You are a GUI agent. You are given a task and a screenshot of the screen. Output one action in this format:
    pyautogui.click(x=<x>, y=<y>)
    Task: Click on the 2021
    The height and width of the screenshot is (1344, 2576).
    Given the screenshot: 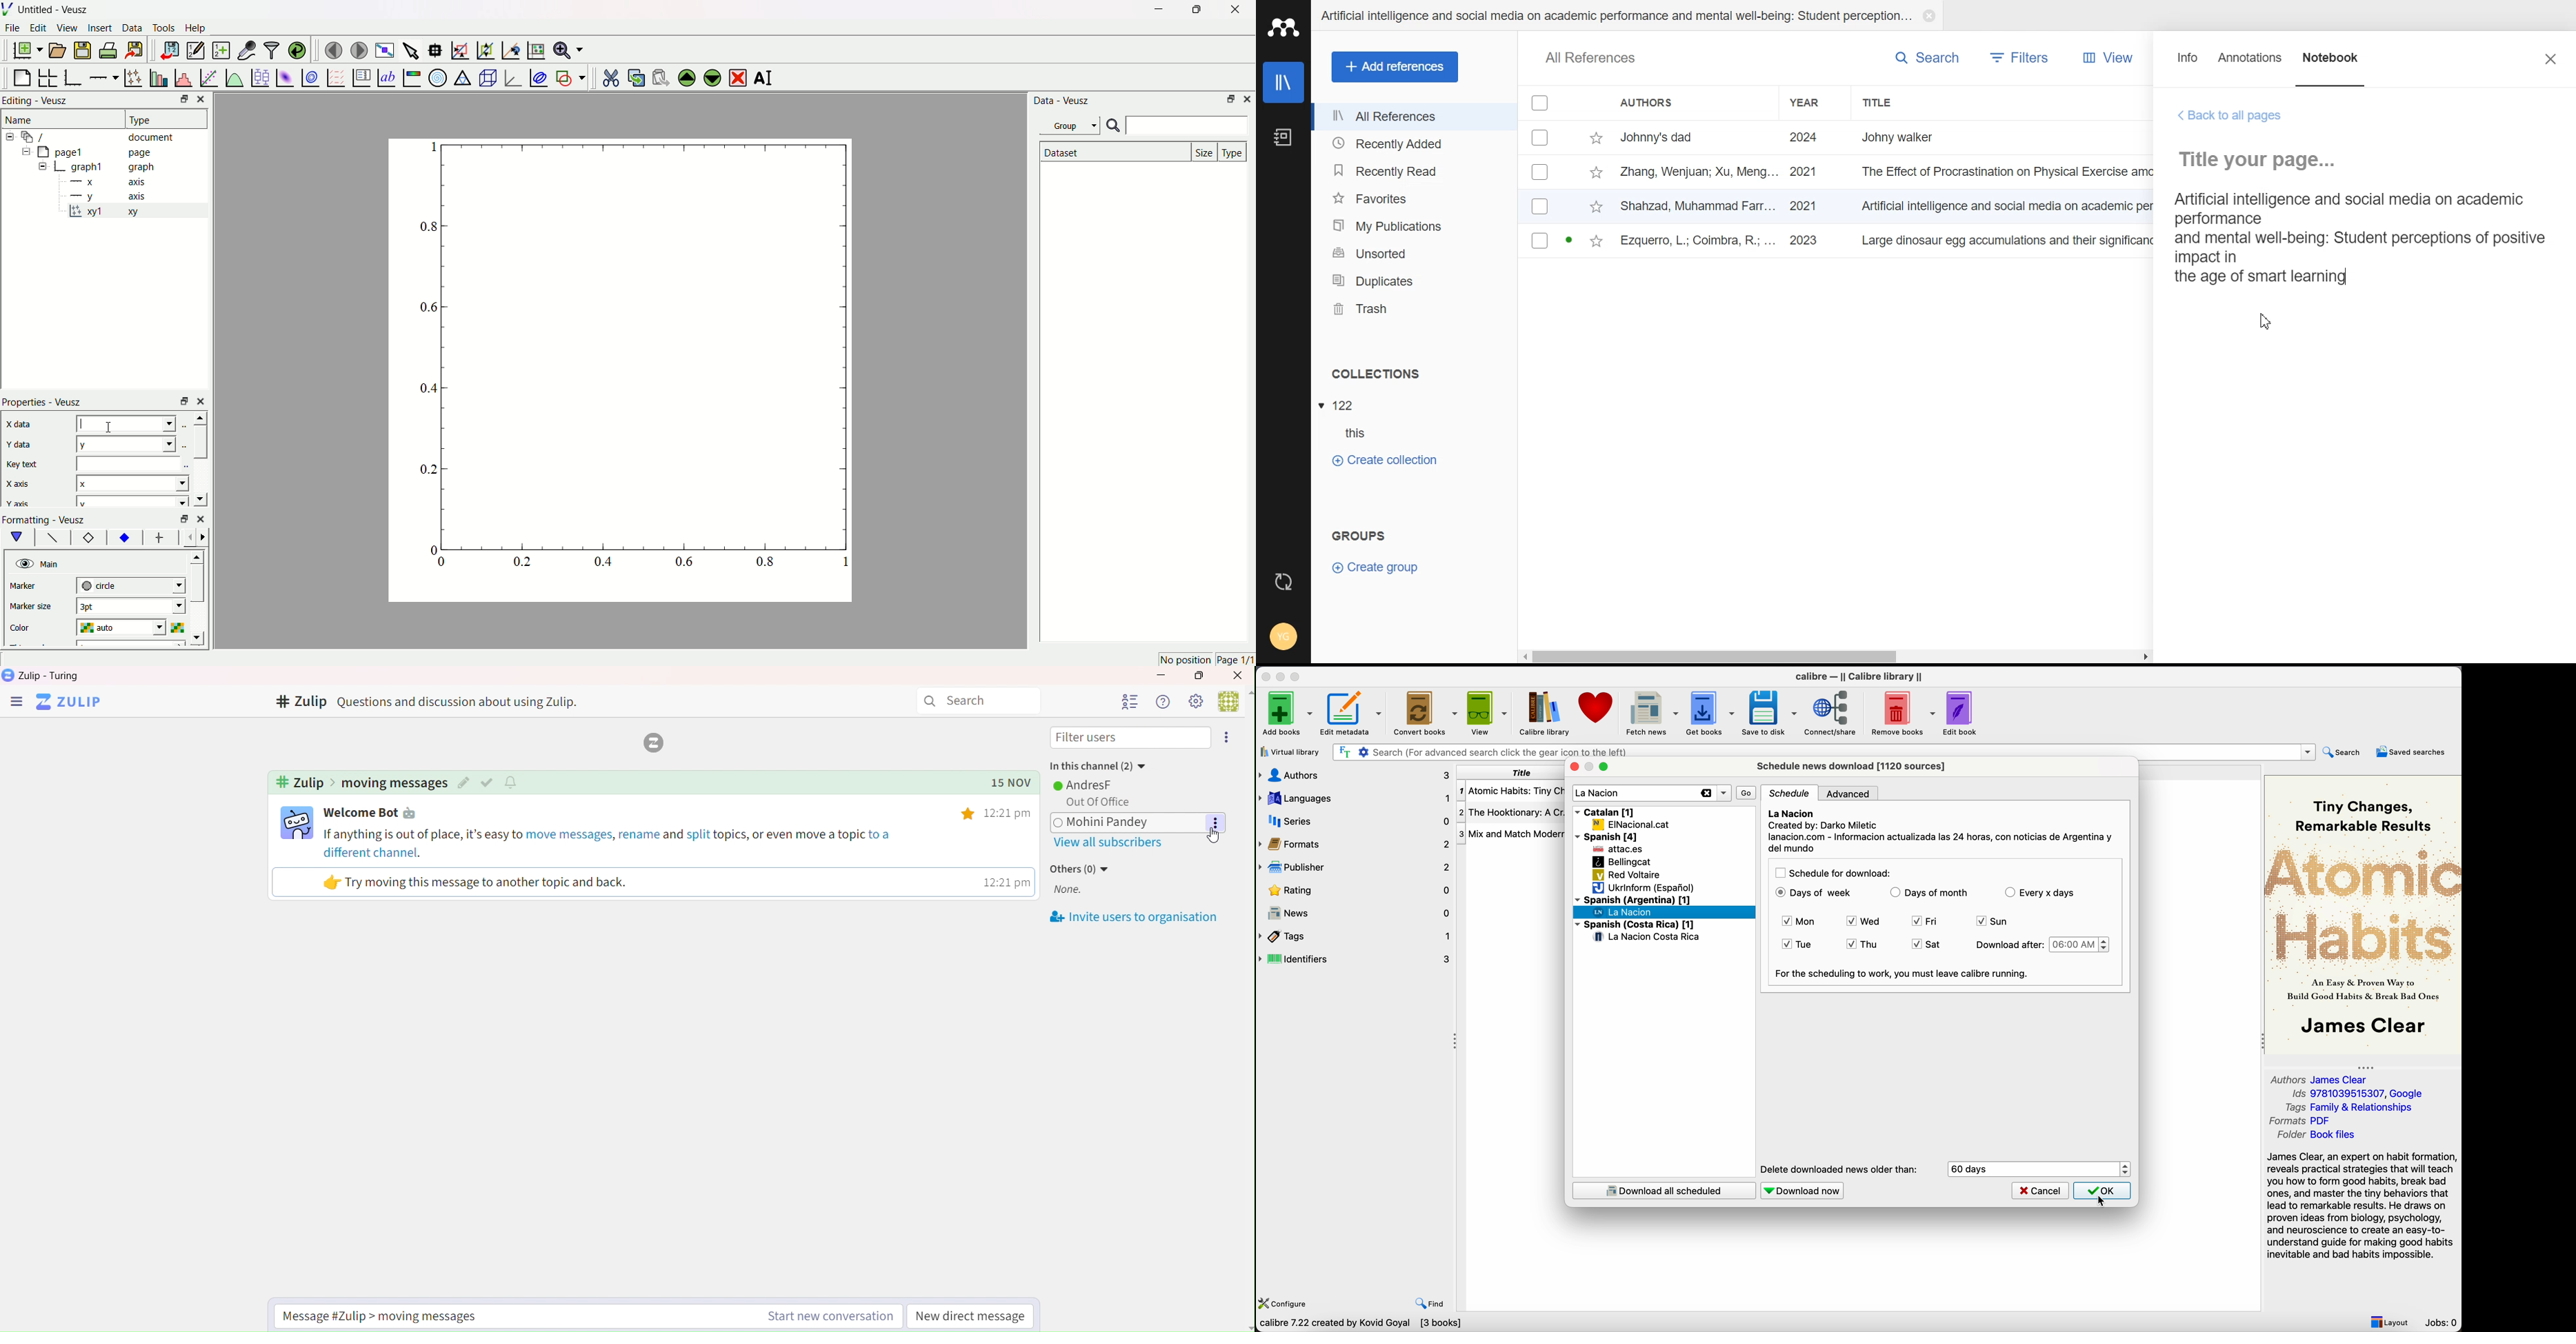 What is the action you would take?
    pyautogui.click(x=1803, y=206)
    